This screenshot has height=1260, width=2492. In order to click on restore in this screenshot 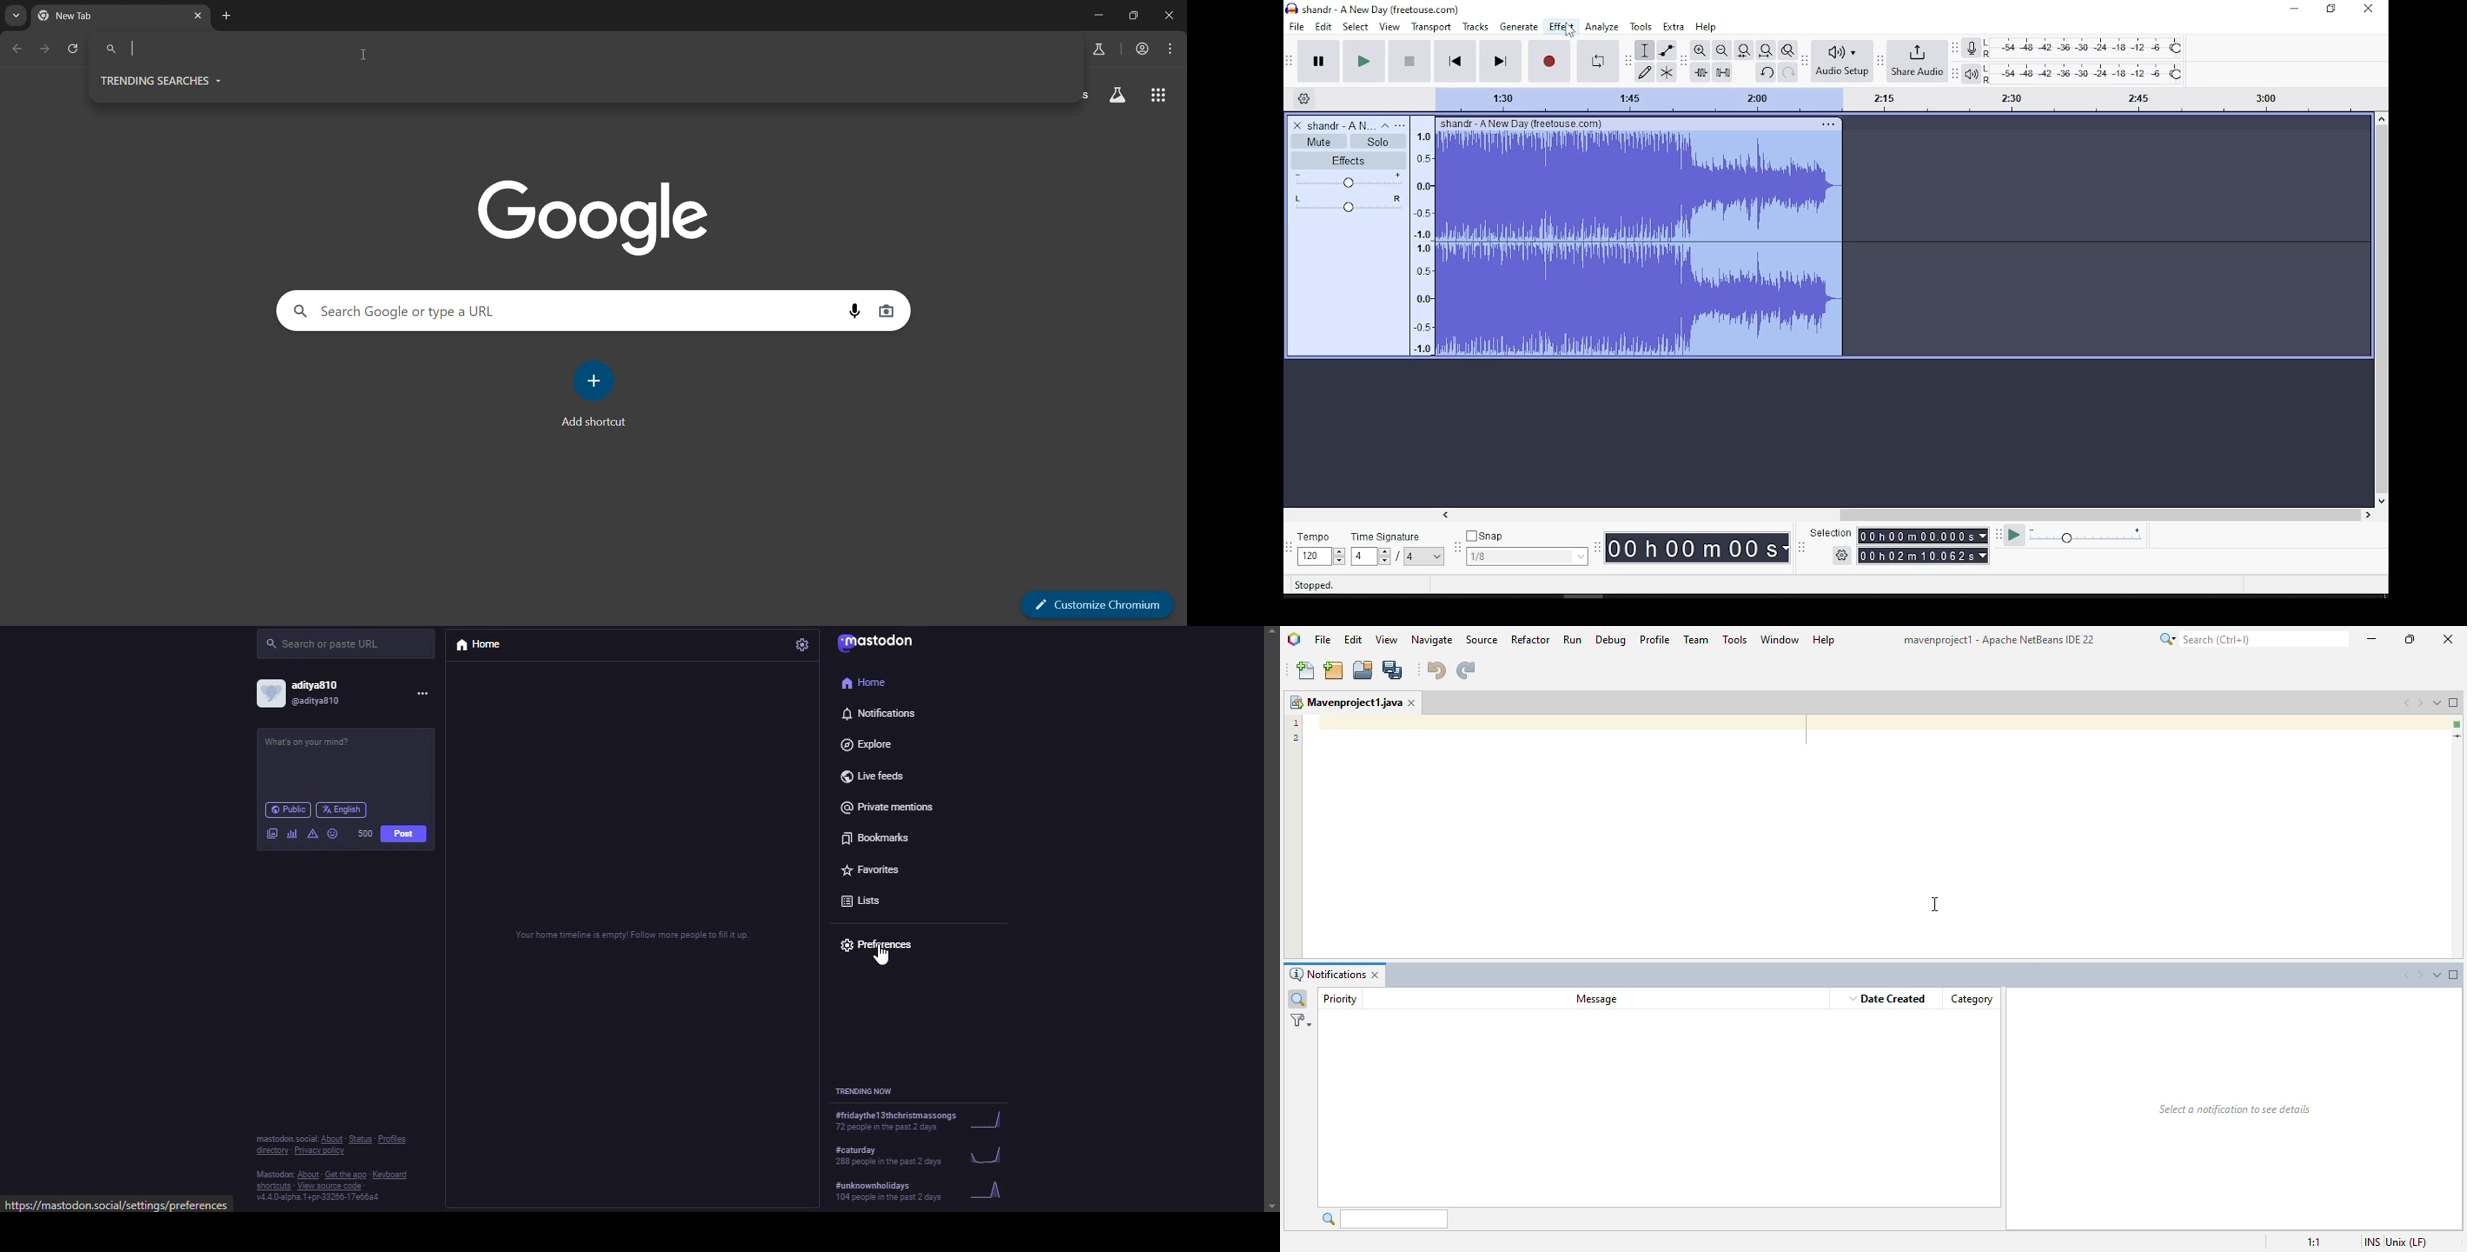, I will do `click(2330, 10)`.